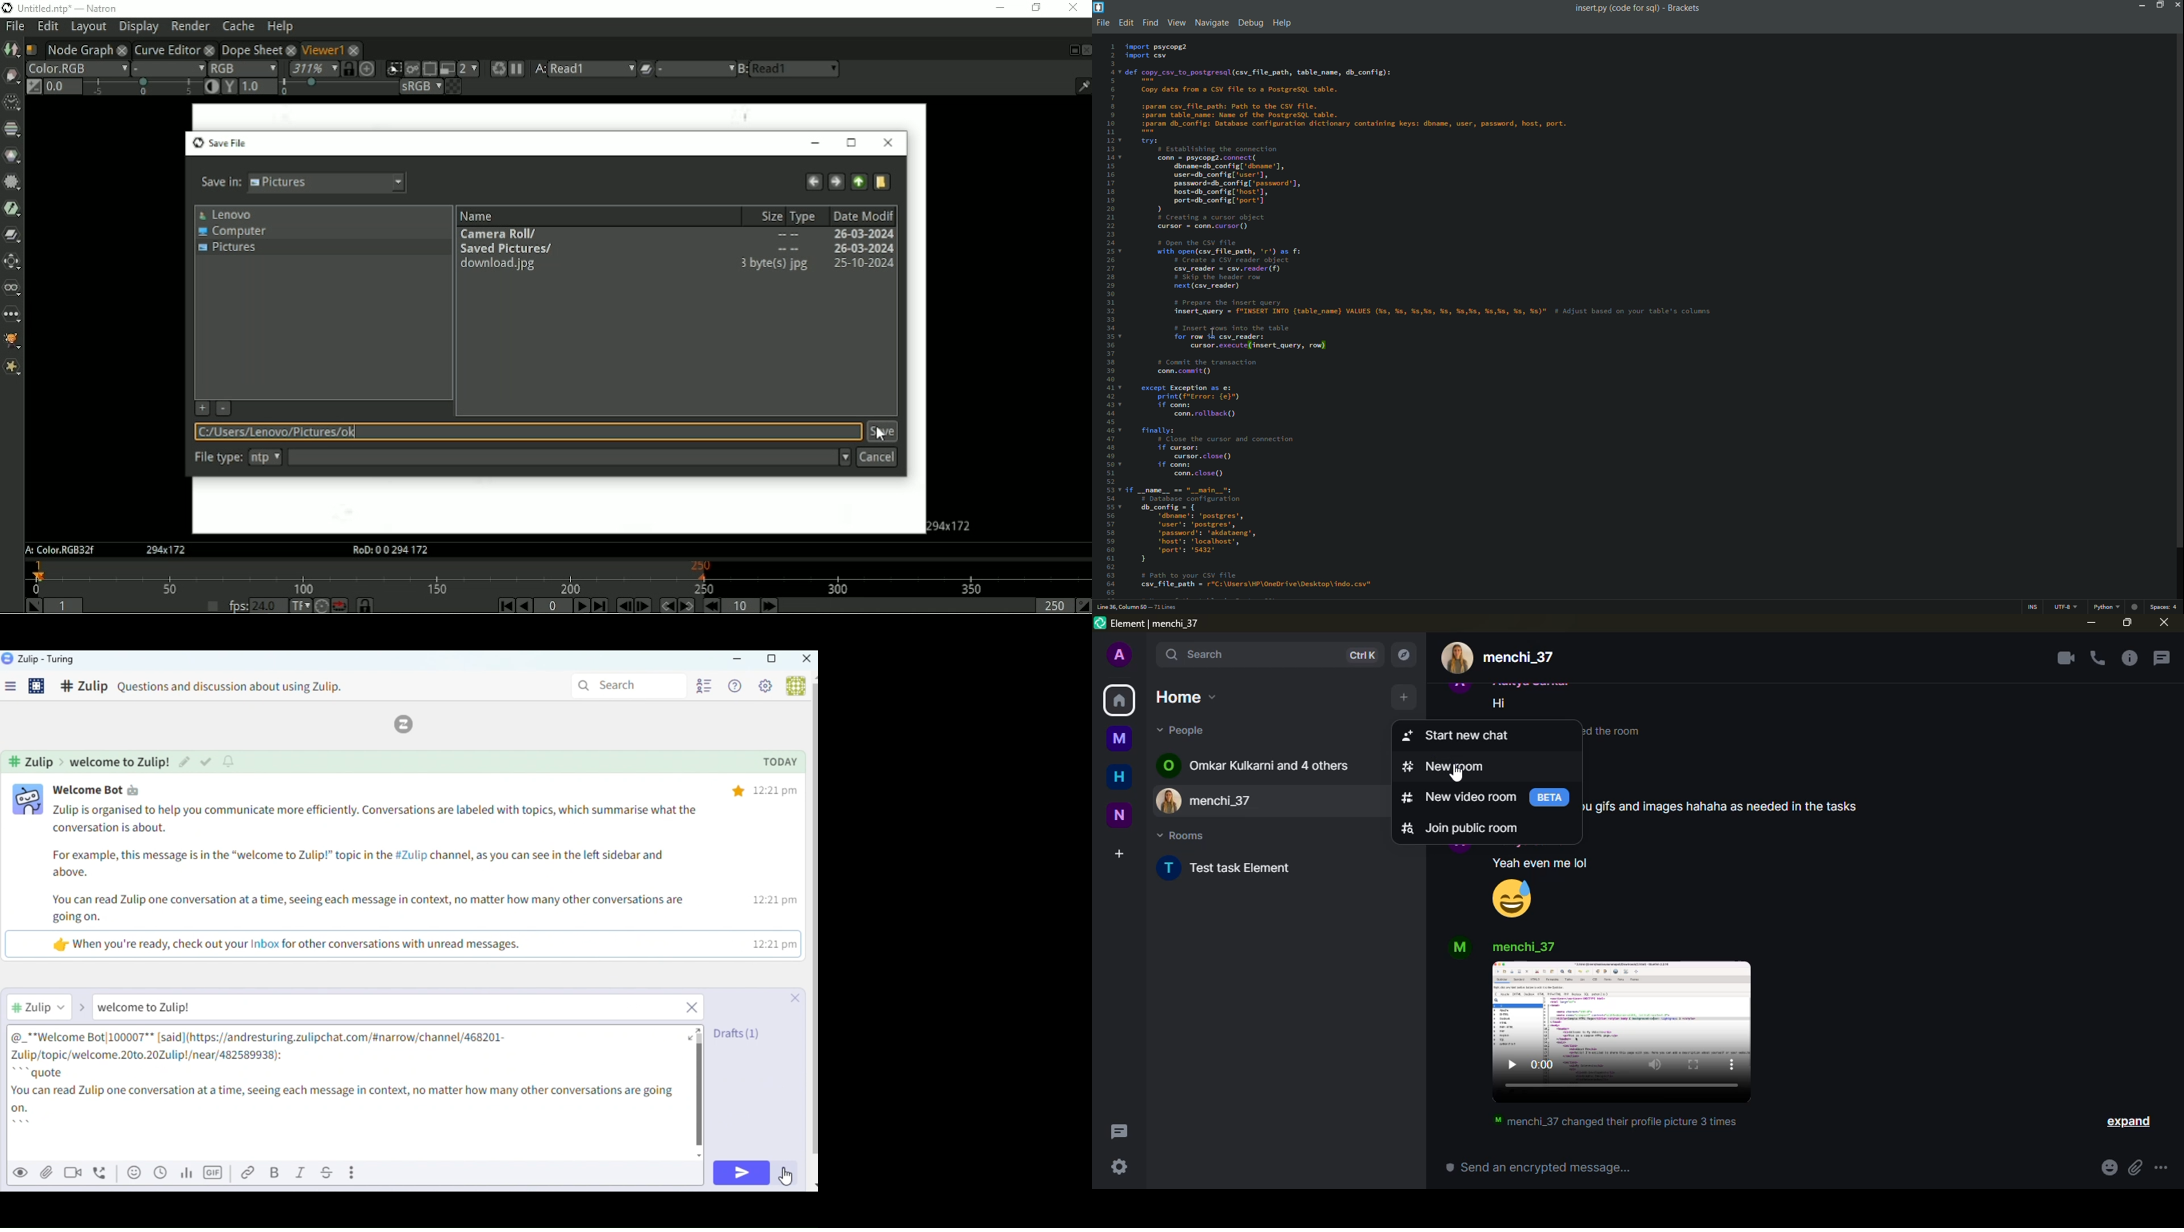 The image size is (2184, 1232). What do you see at coordinates (2166, 608) in the screenshot?
I see `space` at bounding box center [2166, 608].